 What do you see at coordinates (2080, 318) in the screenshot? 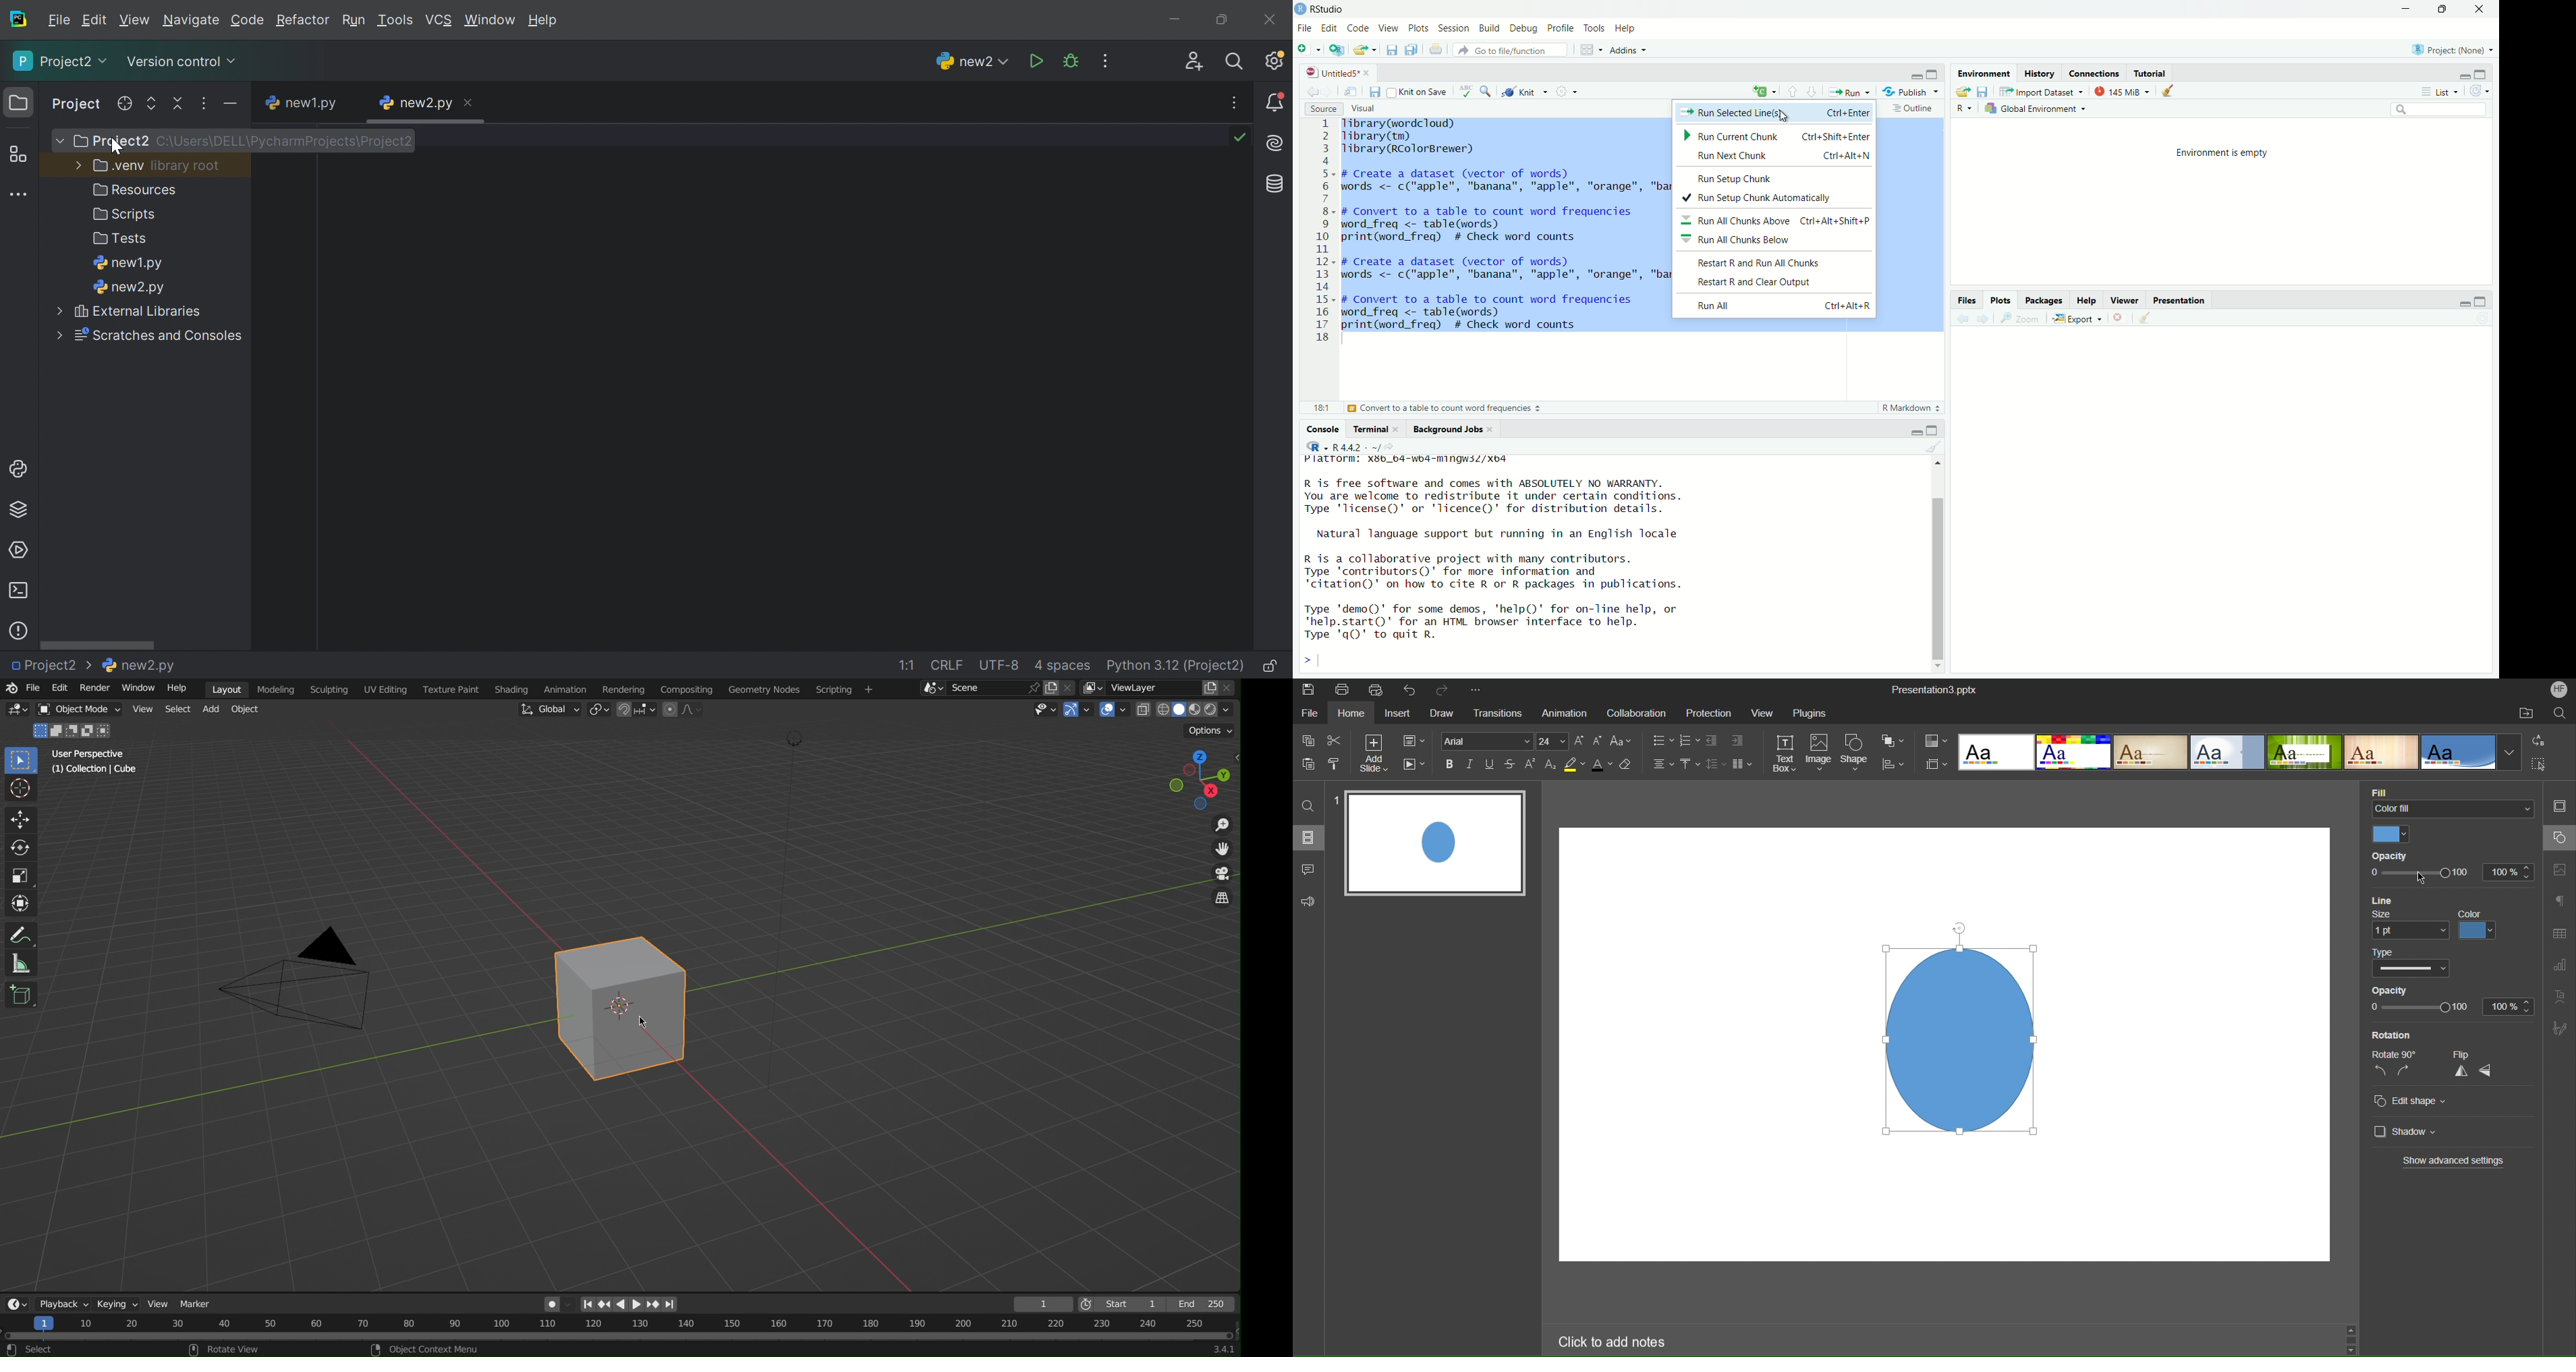
I see `Export` at bounding box center [2080, 318].